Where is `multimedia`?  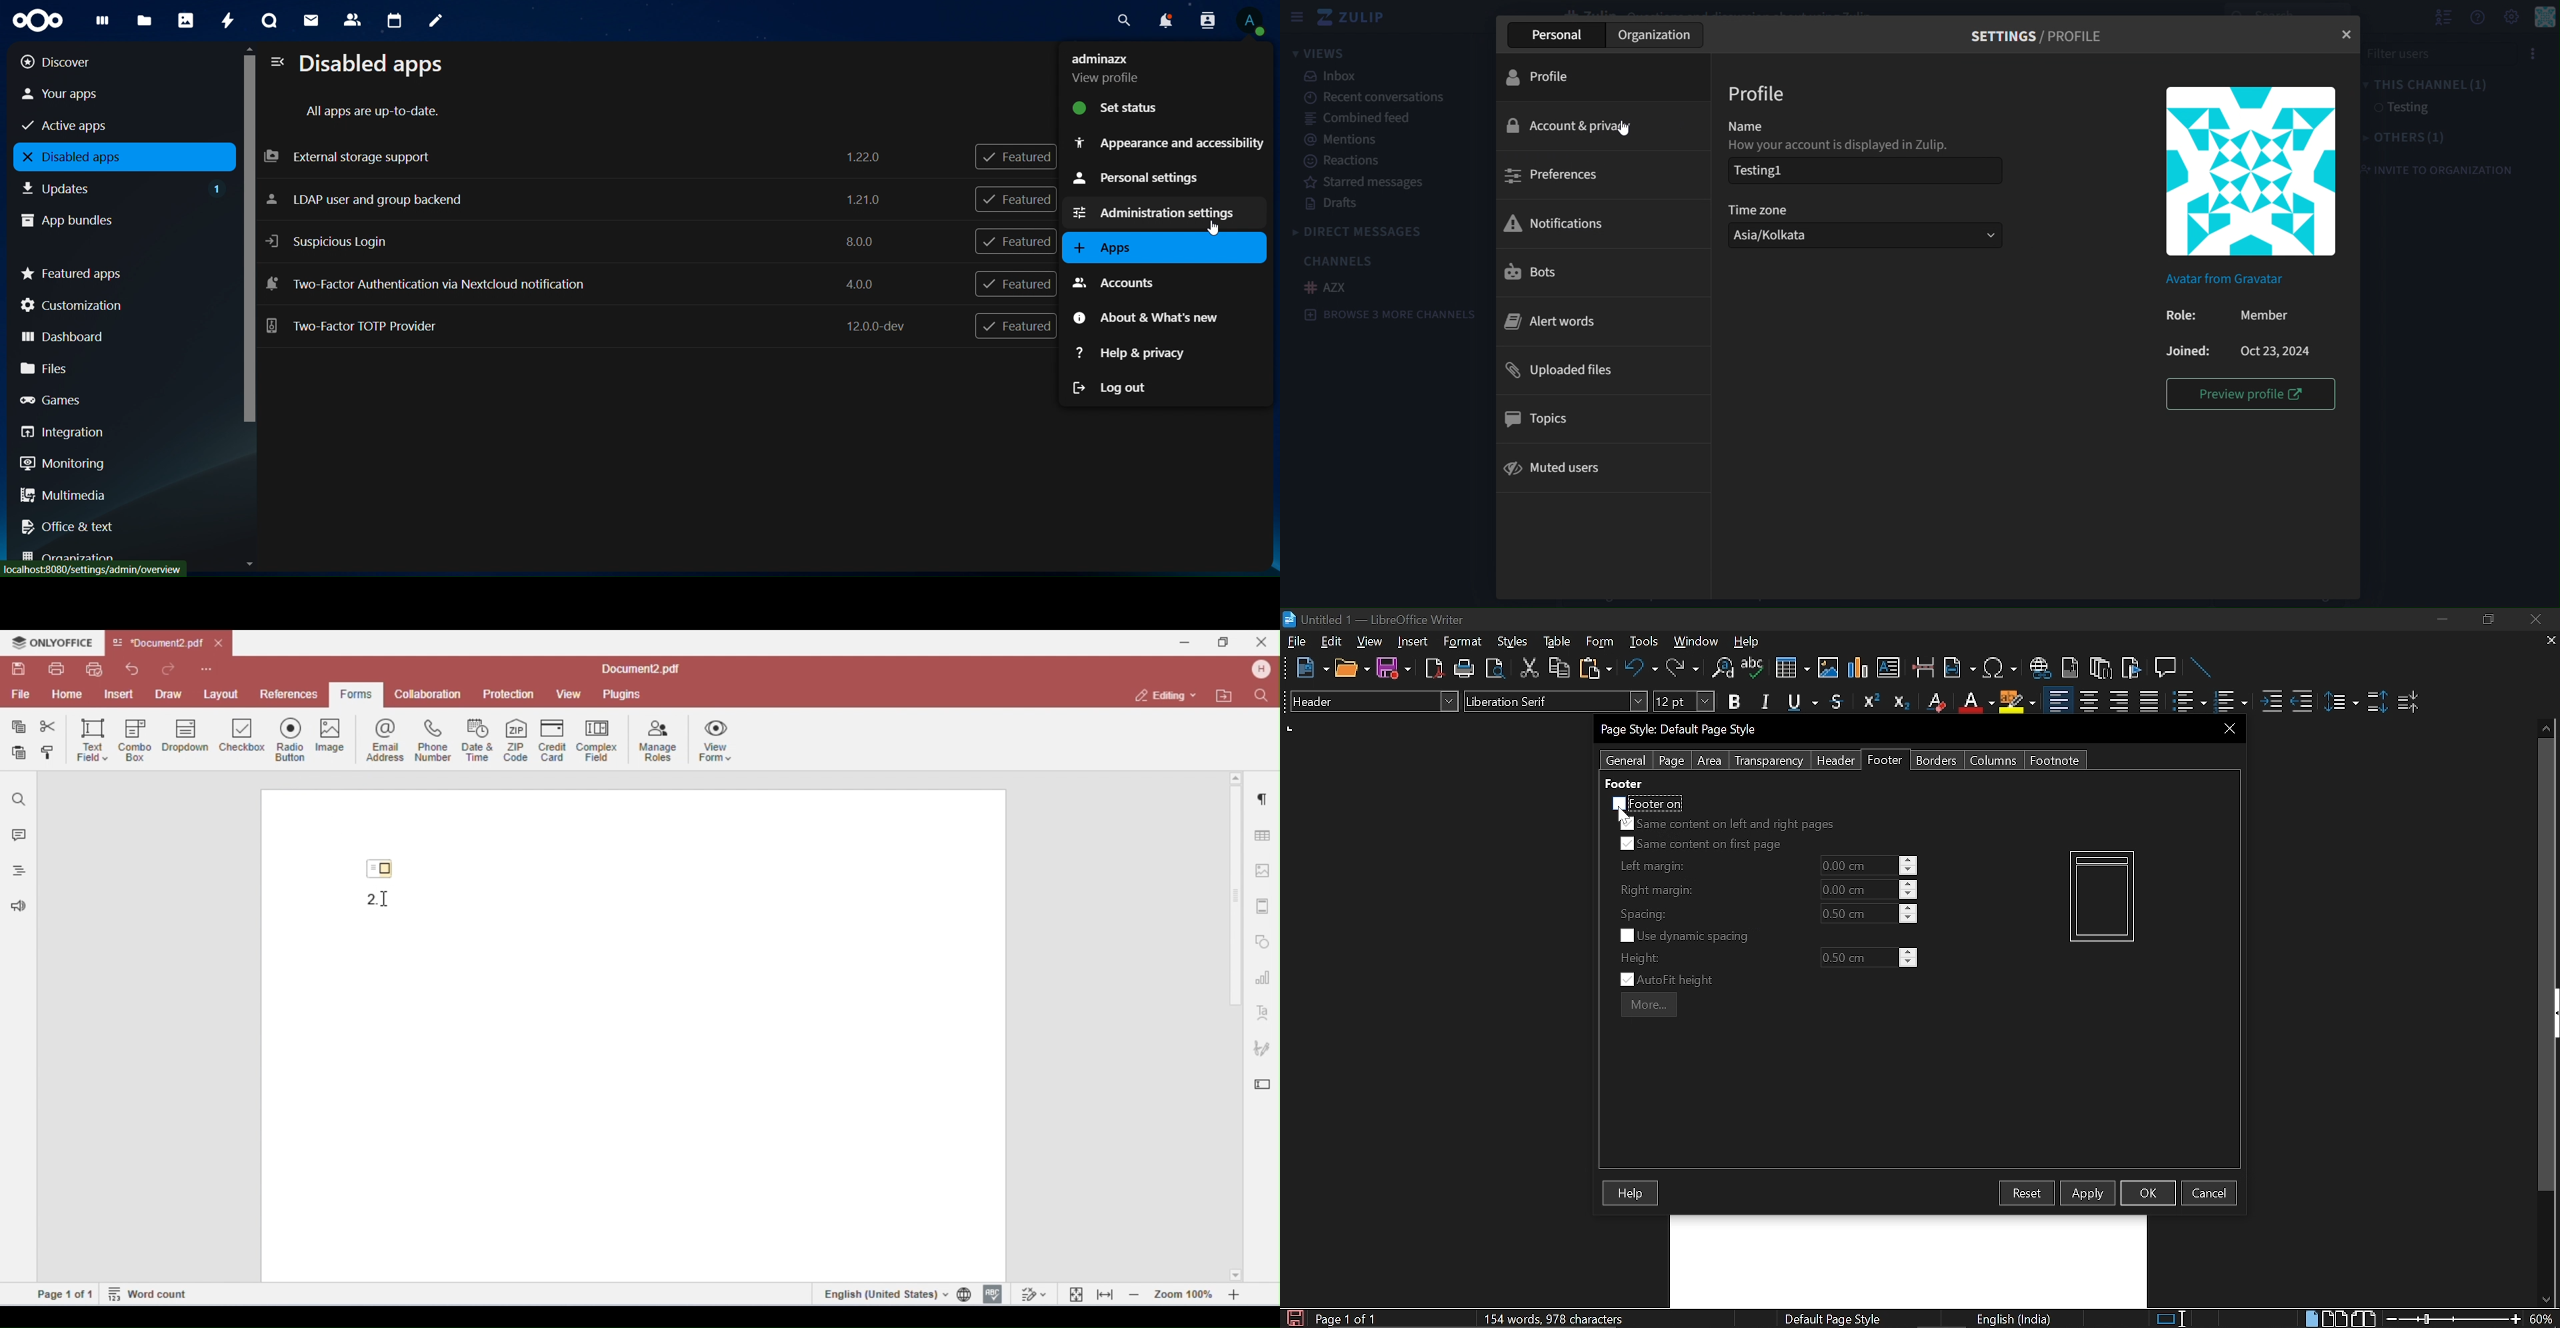 multimedia is located at coordinates (119, 498).